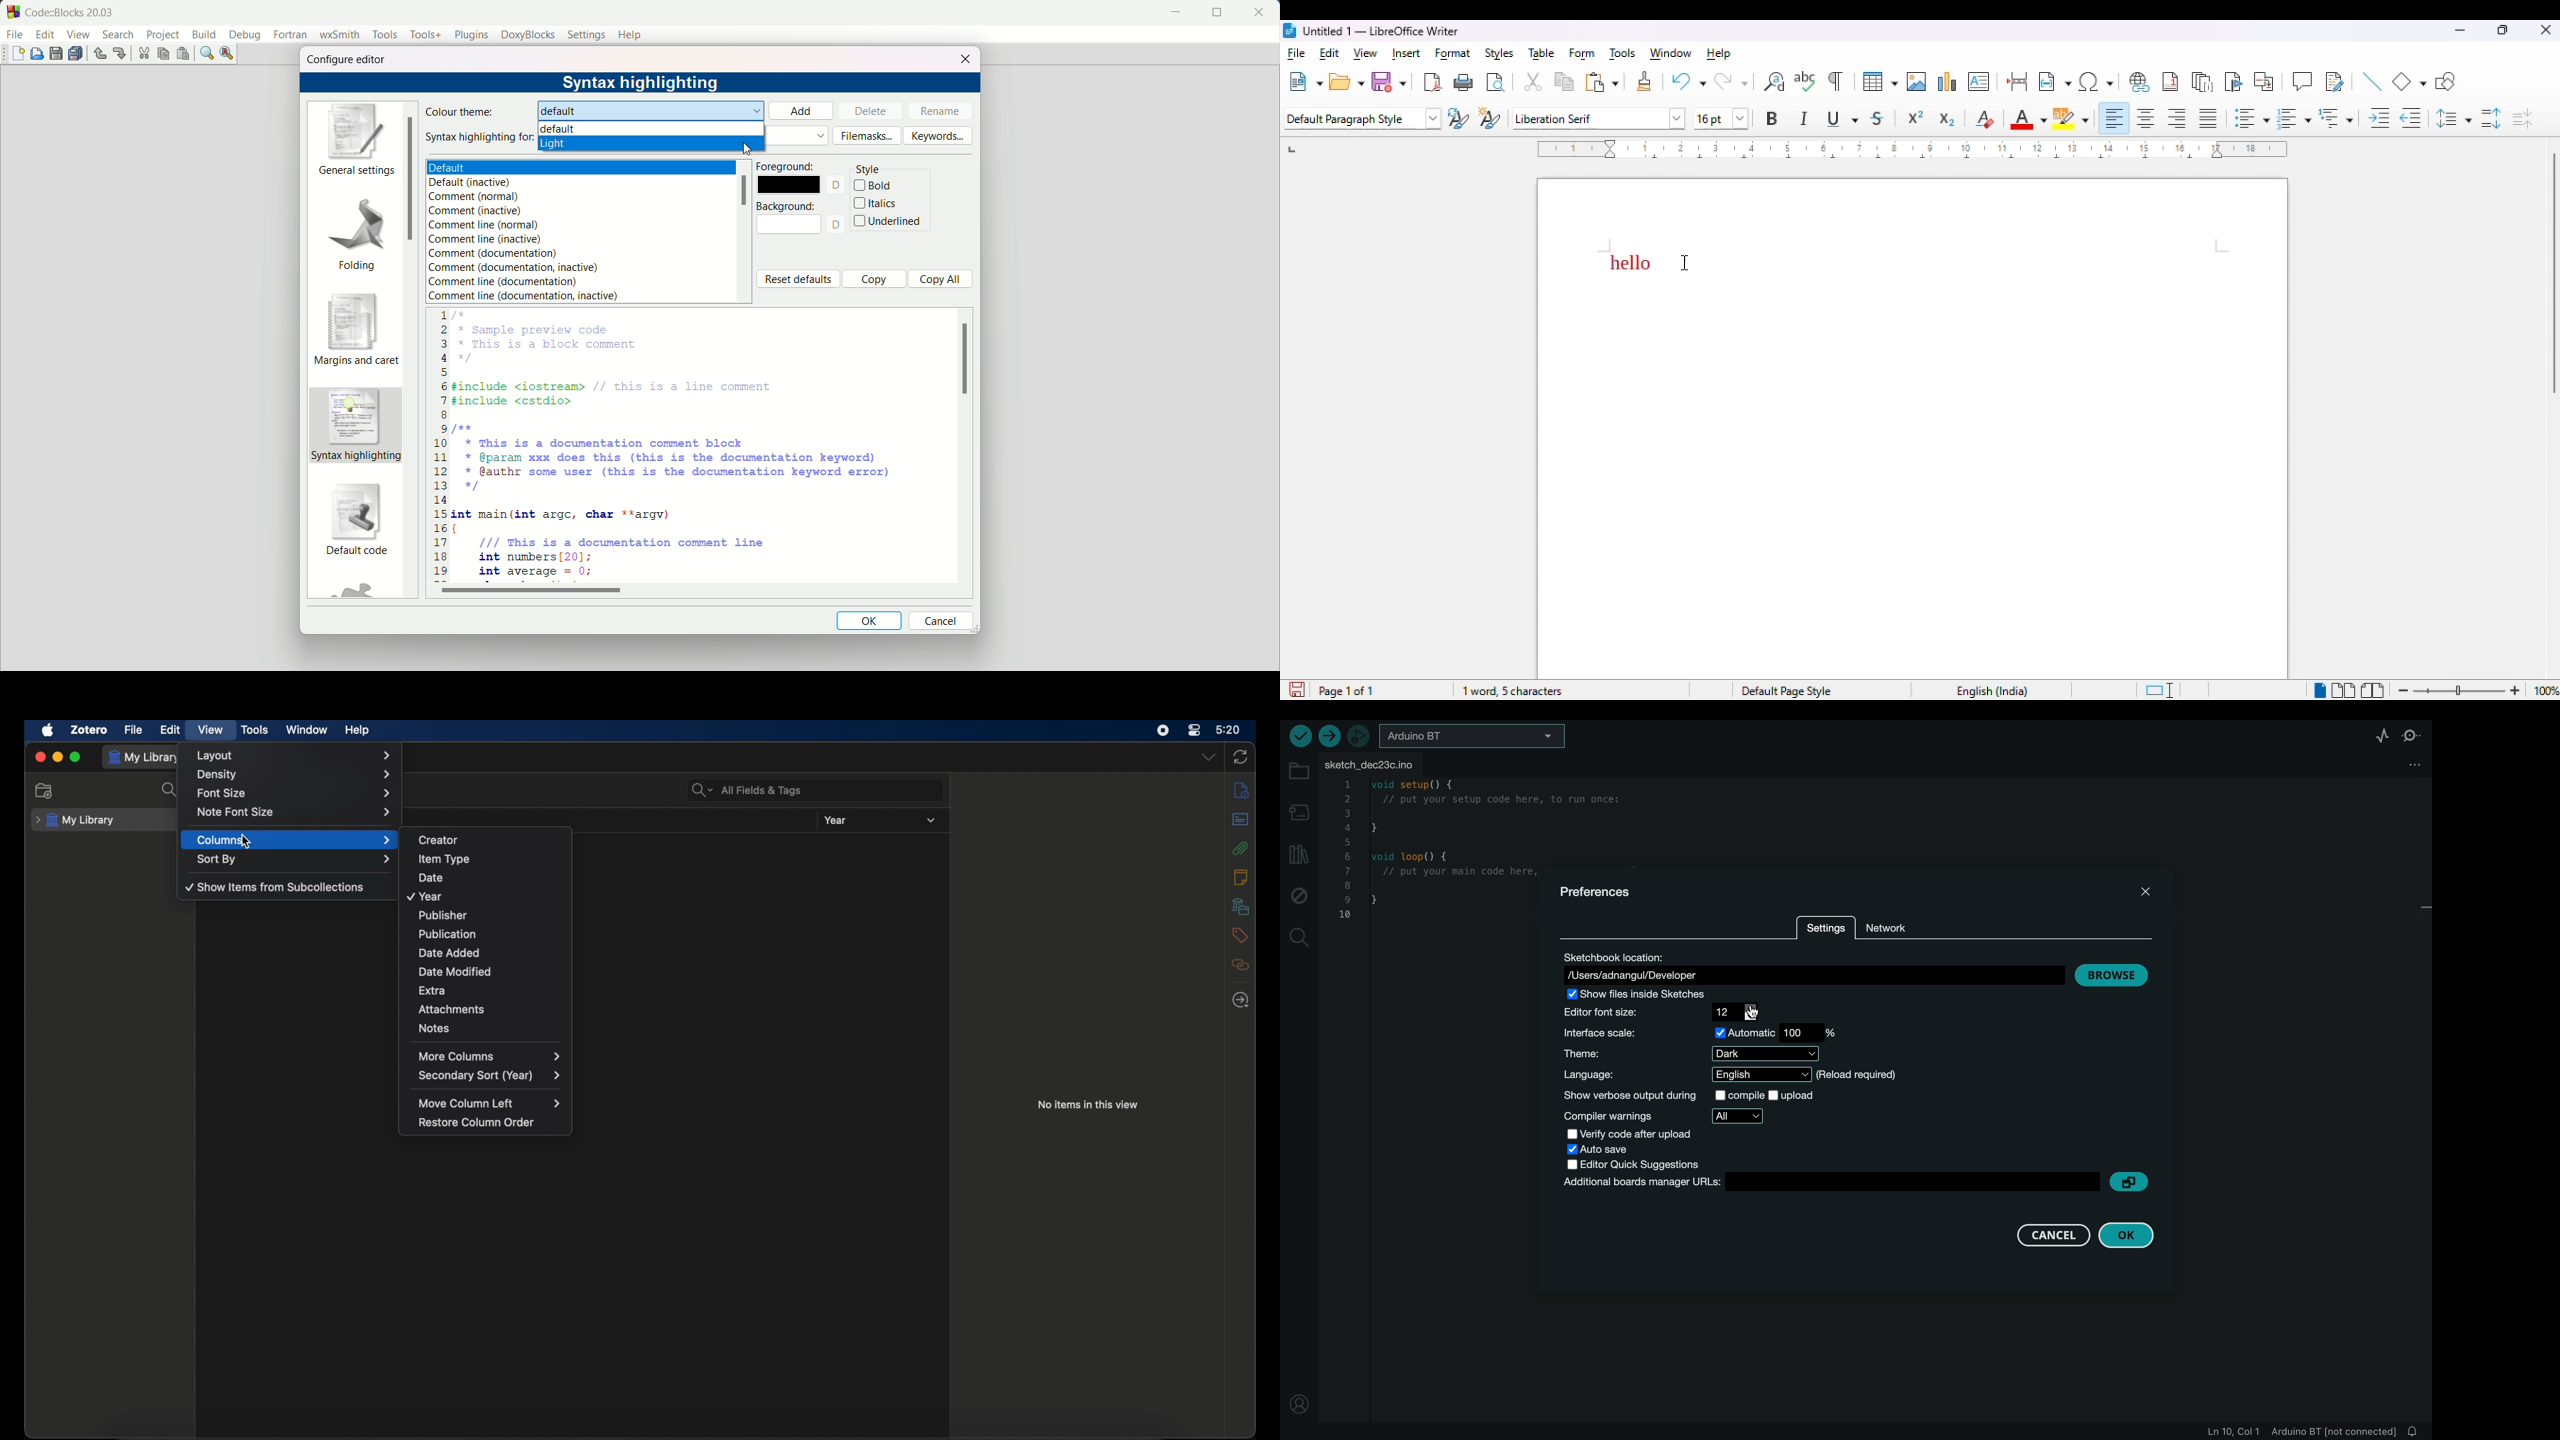 The width and height of the screenshot is (2576, 1456). Describe the element at coordinates (2373, 692) in the screenshot. I see `book view` at that location.